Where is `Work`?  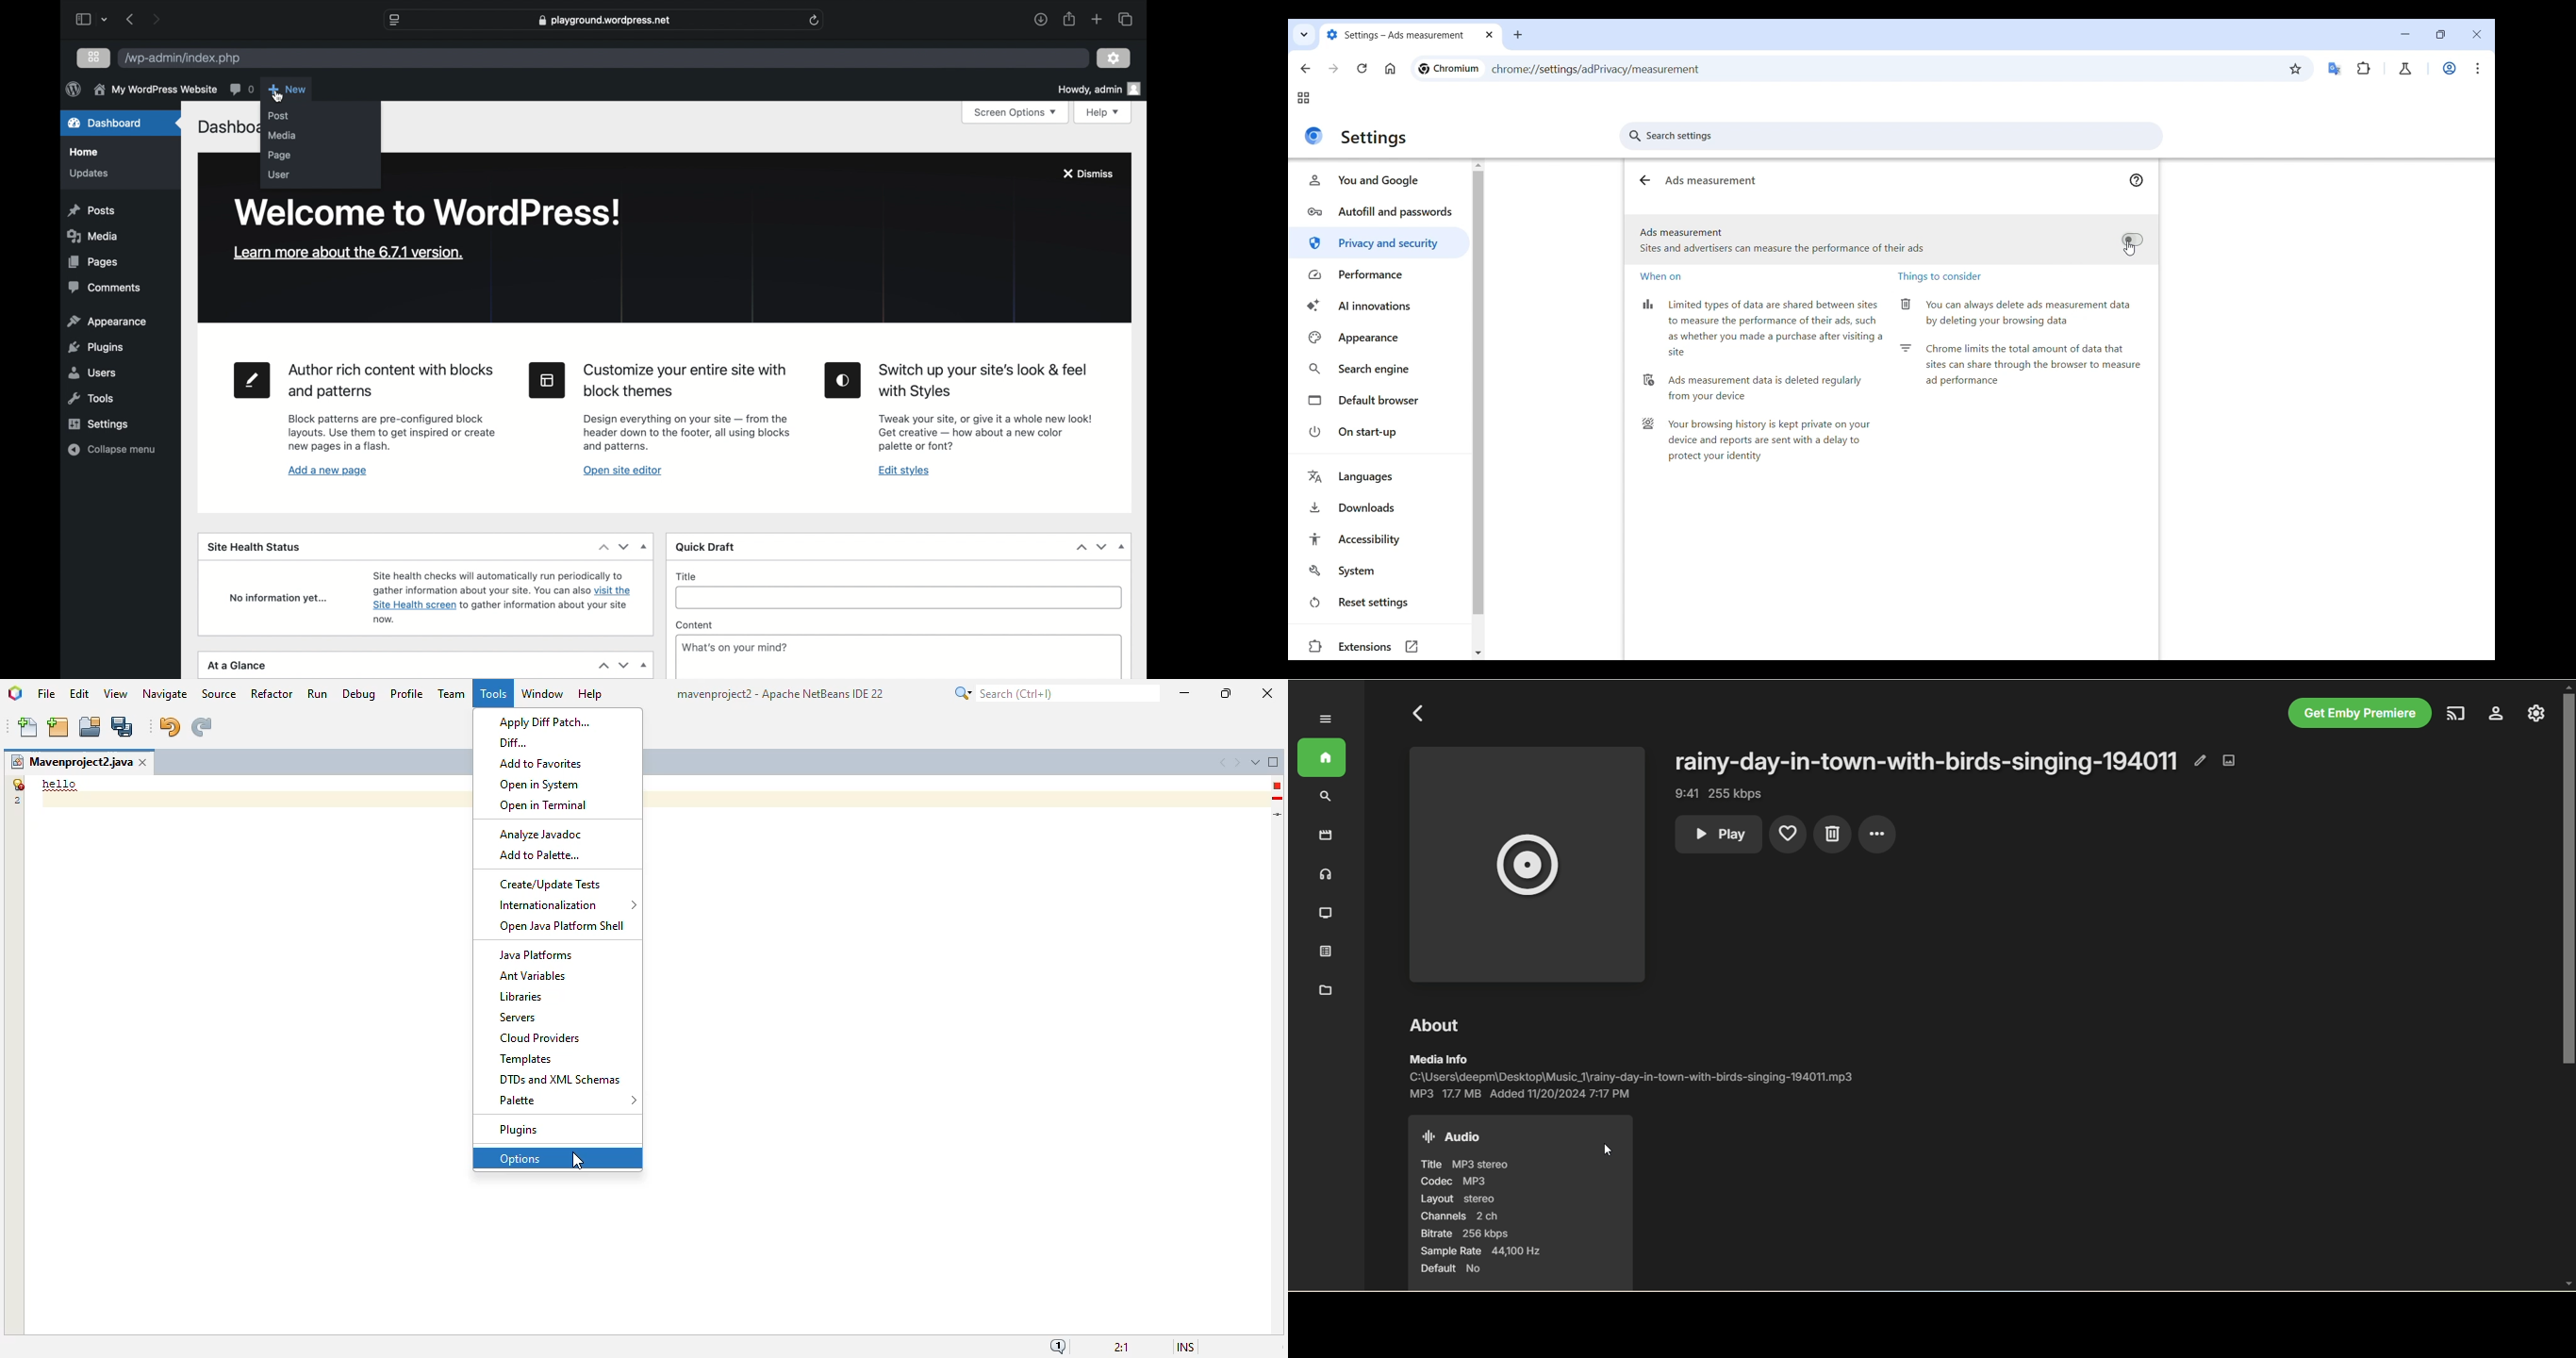
Work is located at coordinates (2450, 68).